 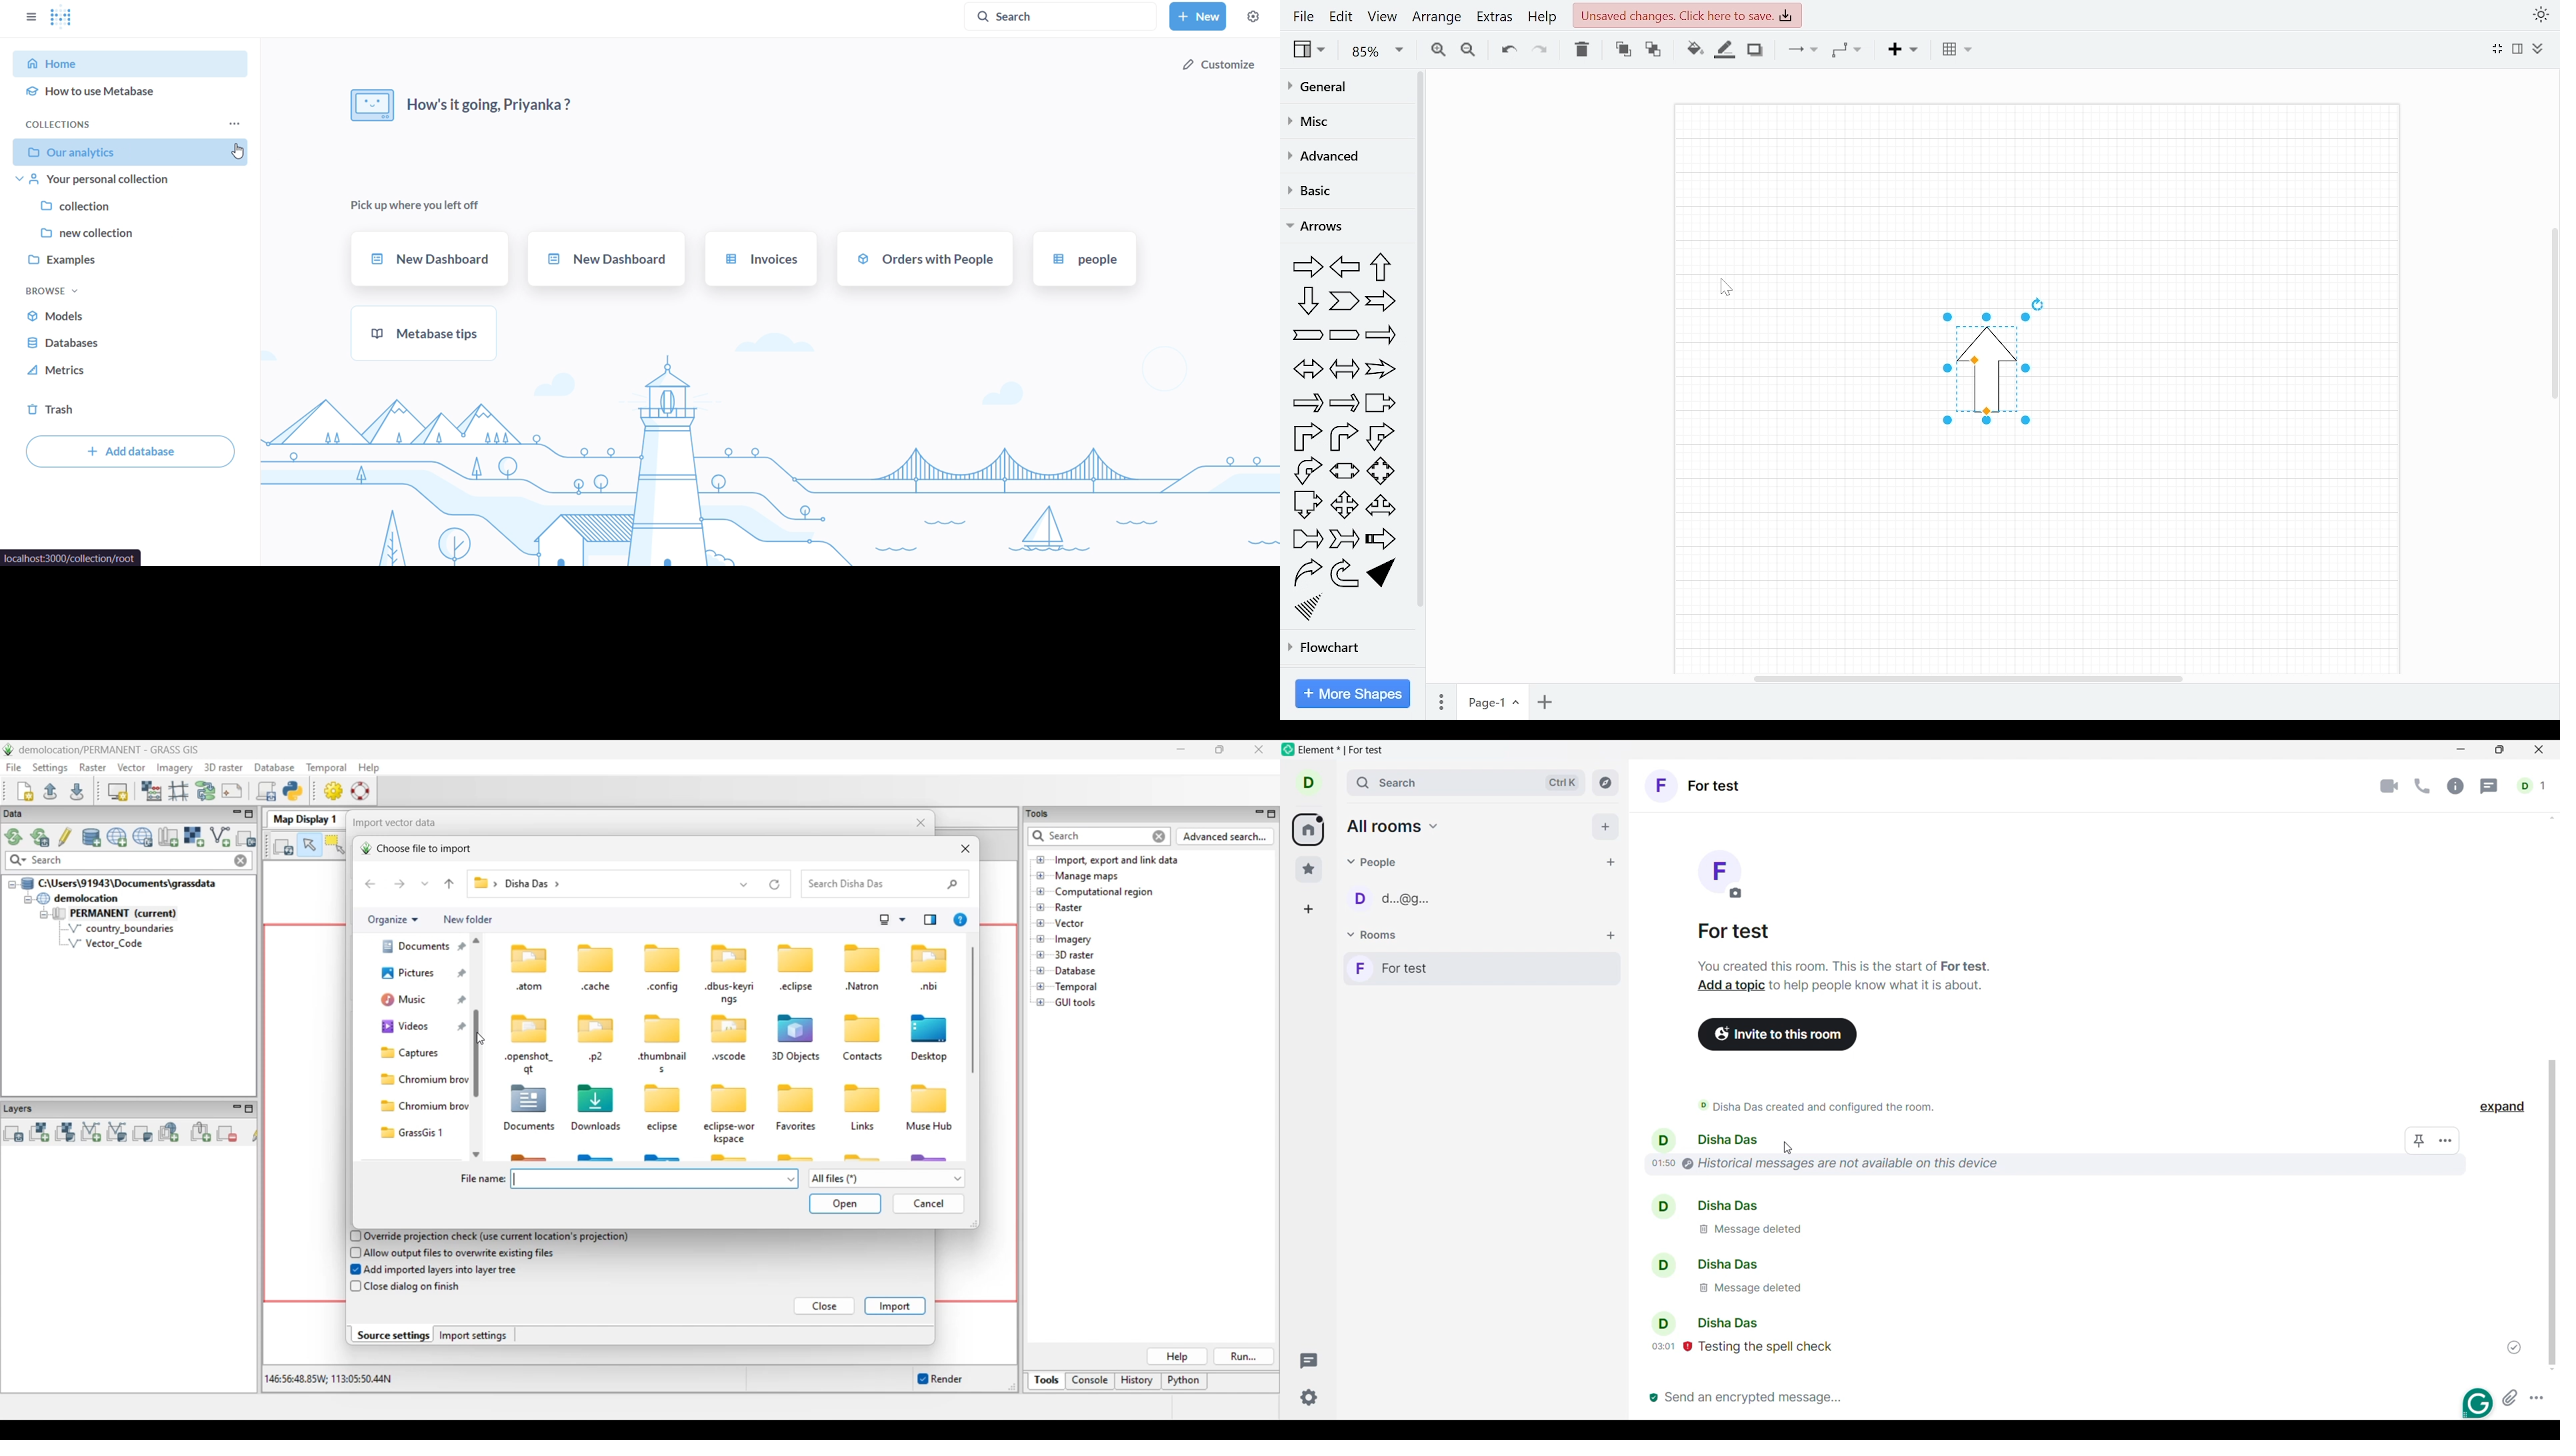 What do you see at coordinates (1219, 65) in the screenshot?
I see `customize` at bounding box center [1219, 65].